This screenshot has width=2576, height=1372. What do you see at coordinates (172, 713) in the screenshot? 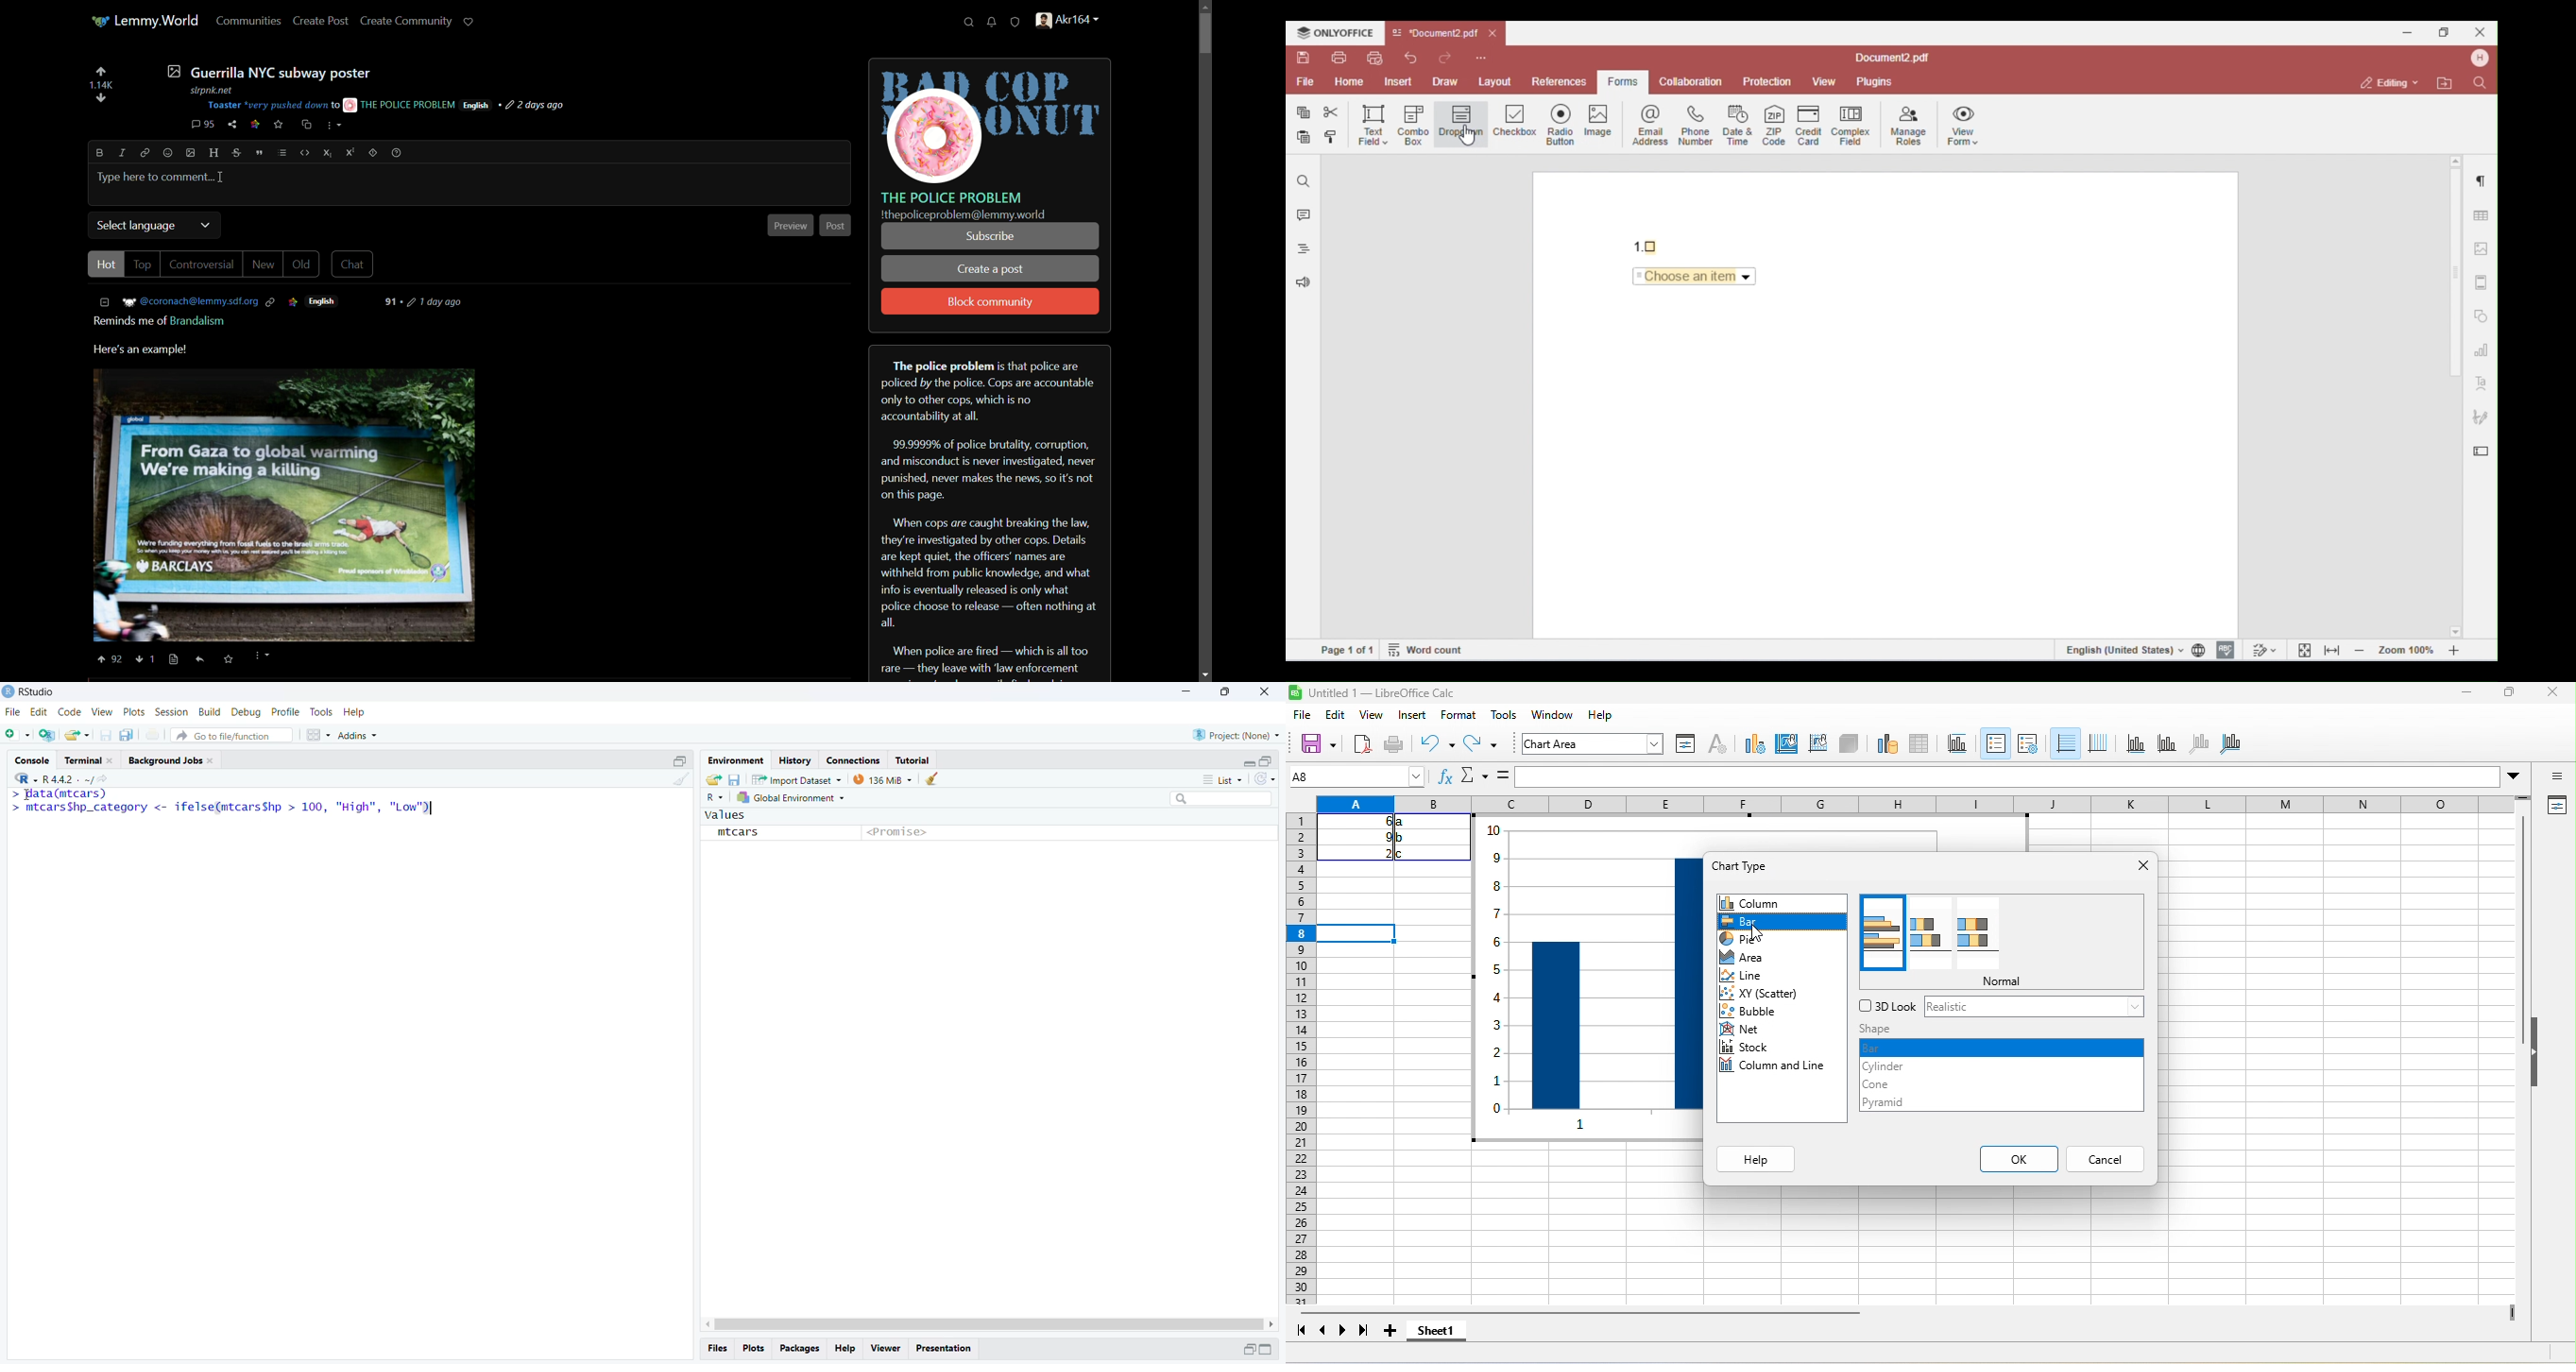
I see `Session` at bounding box center [172, 713].